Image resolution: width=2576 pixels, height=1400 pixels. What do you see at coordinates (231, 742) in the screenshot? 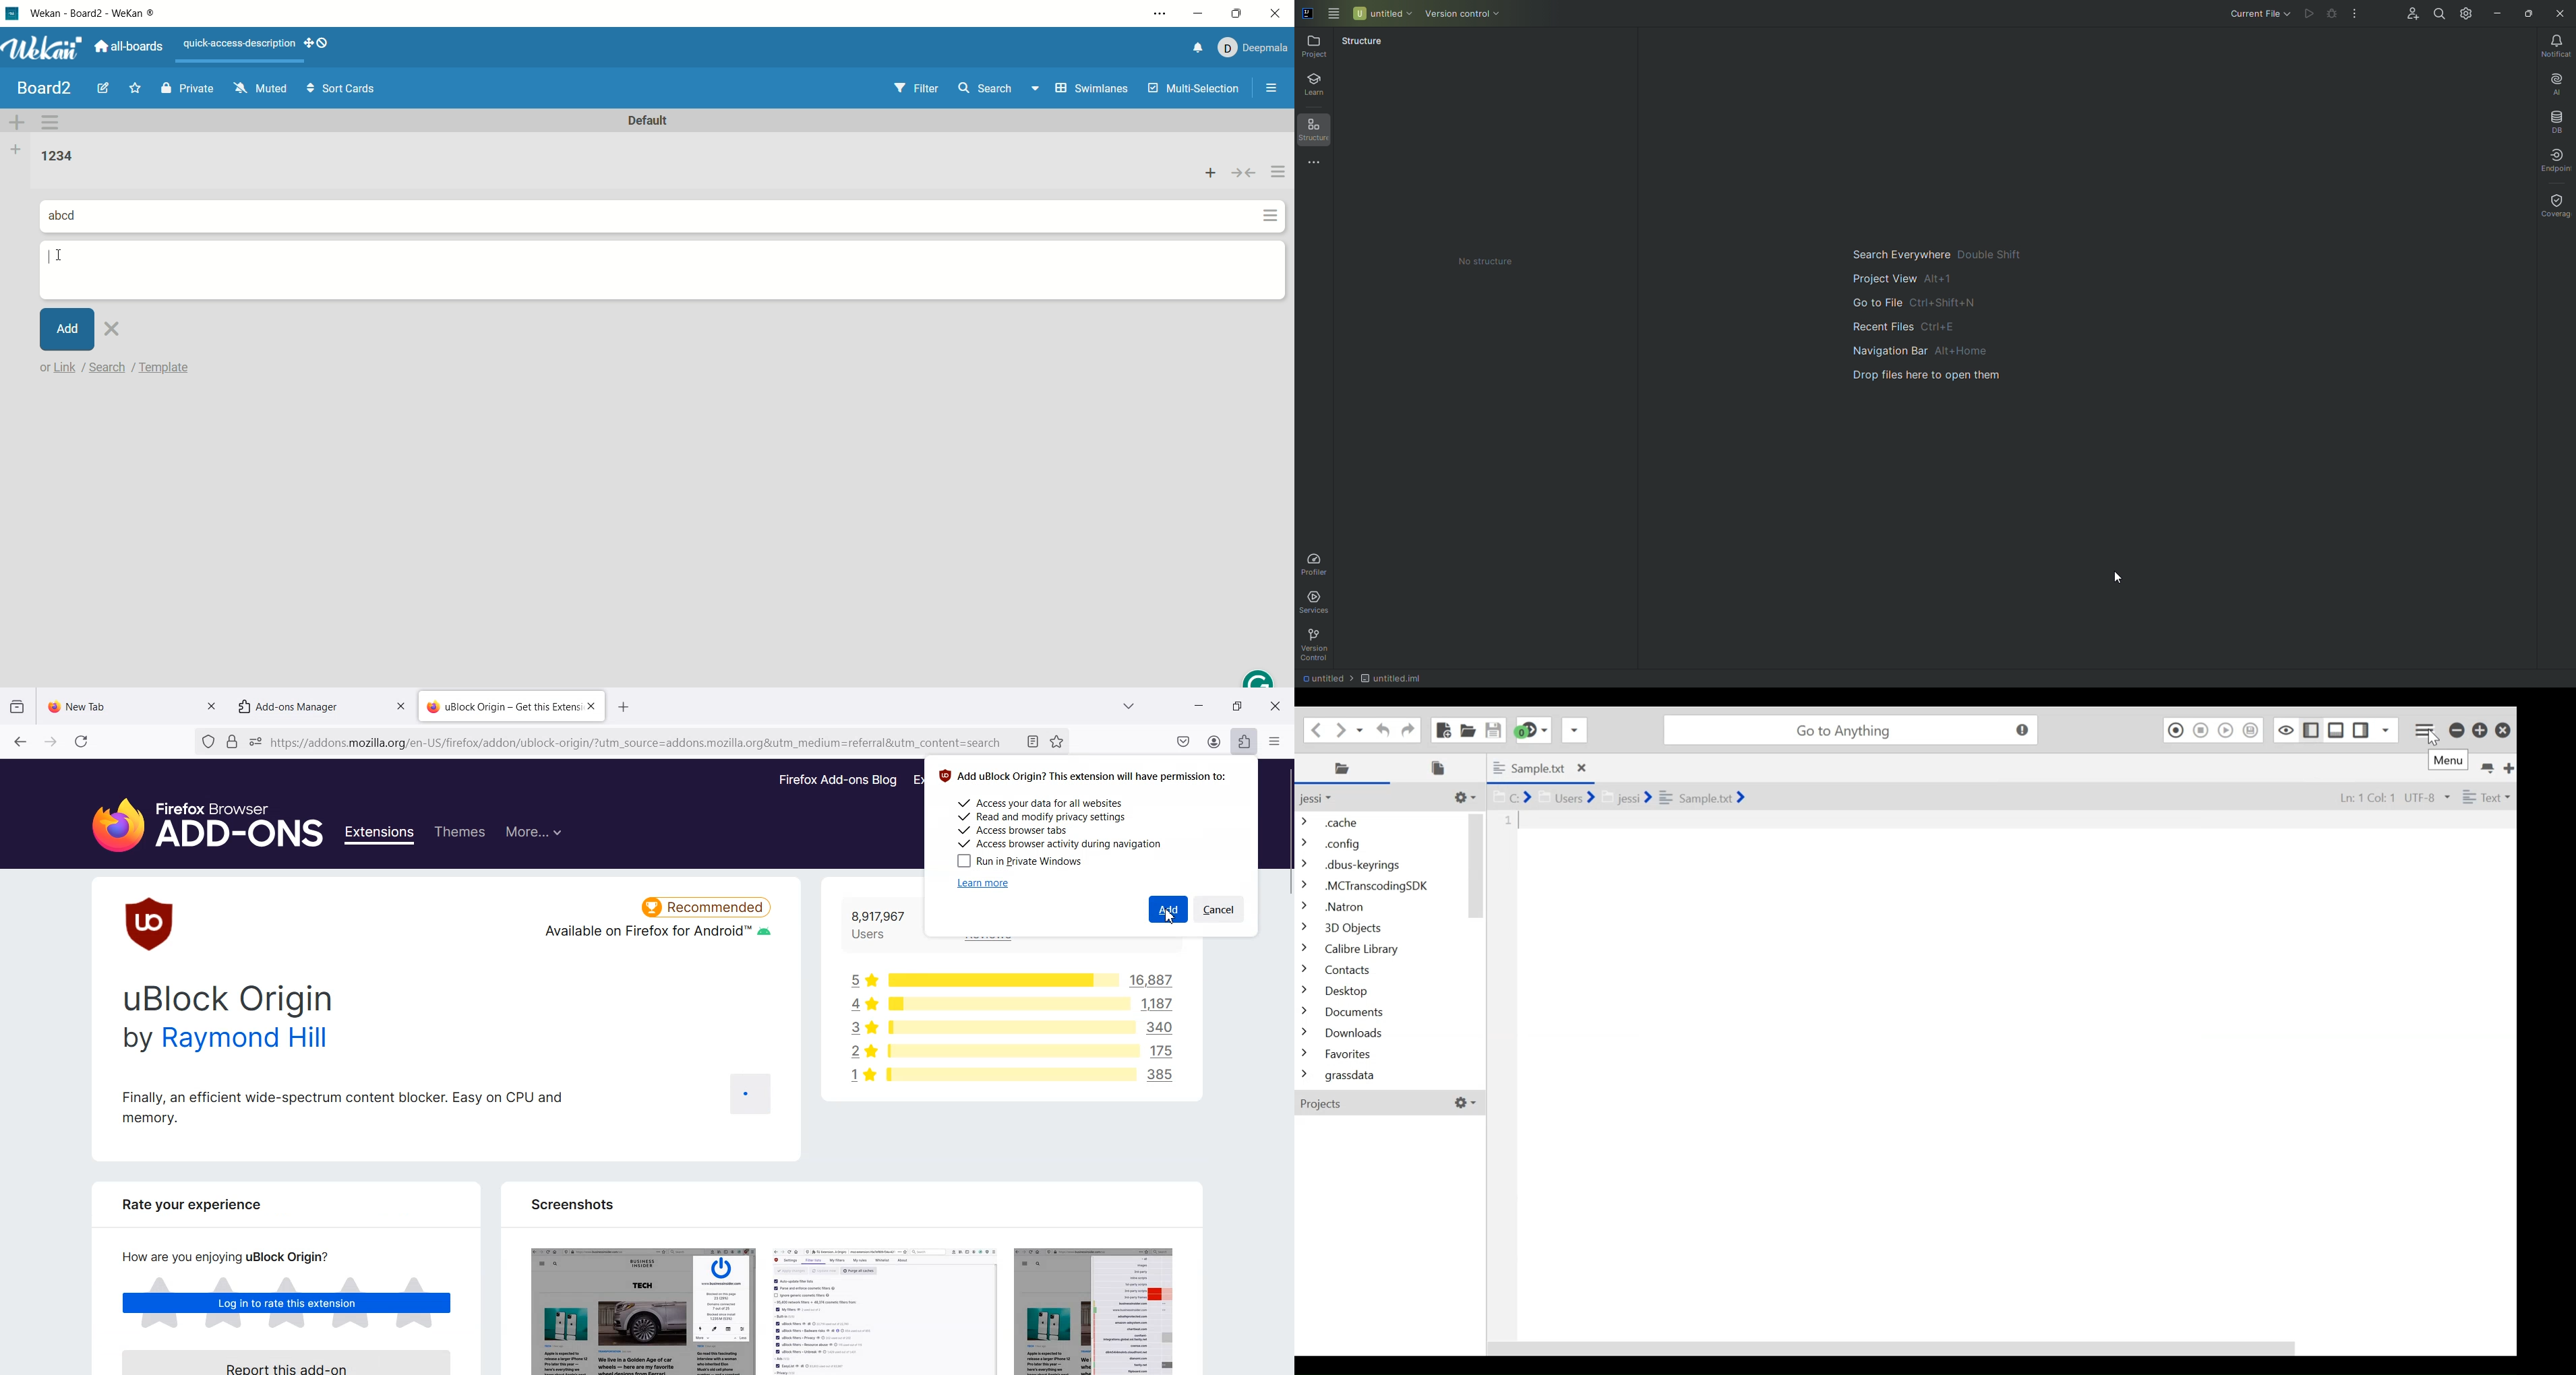
I see `Verified by Digicert.Inc` at bounding box center [231, 742].